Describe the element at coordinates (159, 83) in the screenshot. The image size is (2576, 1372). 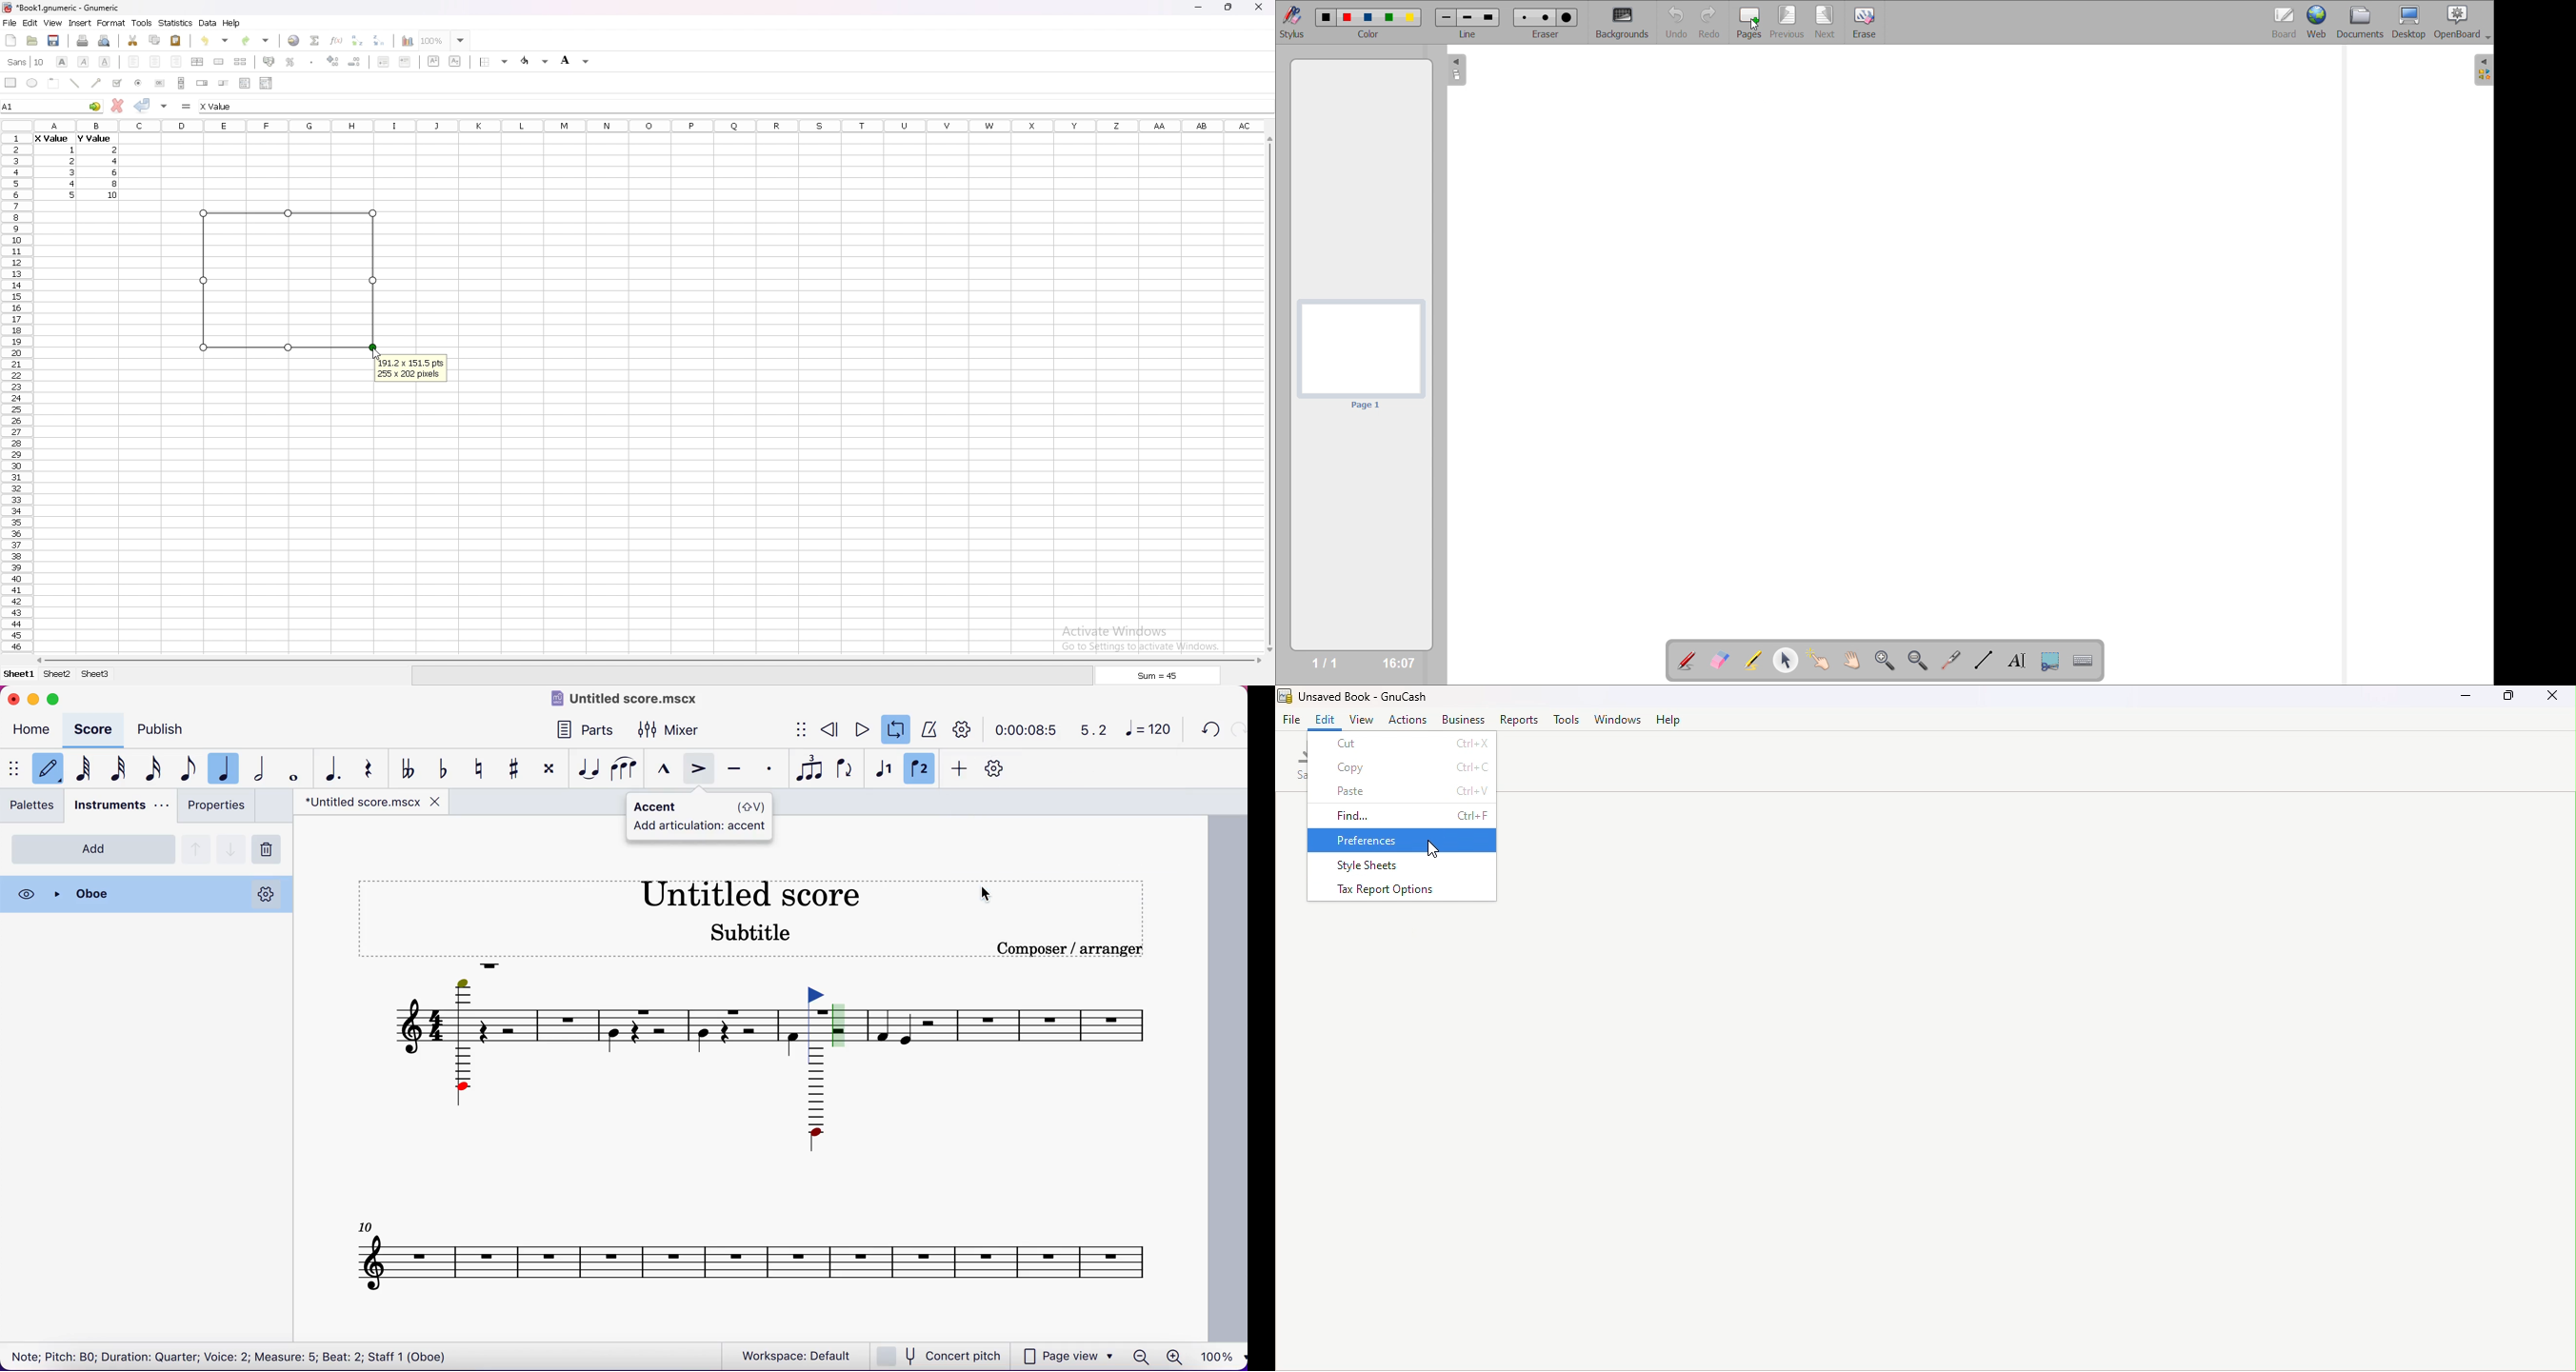
I see `button` at that location.